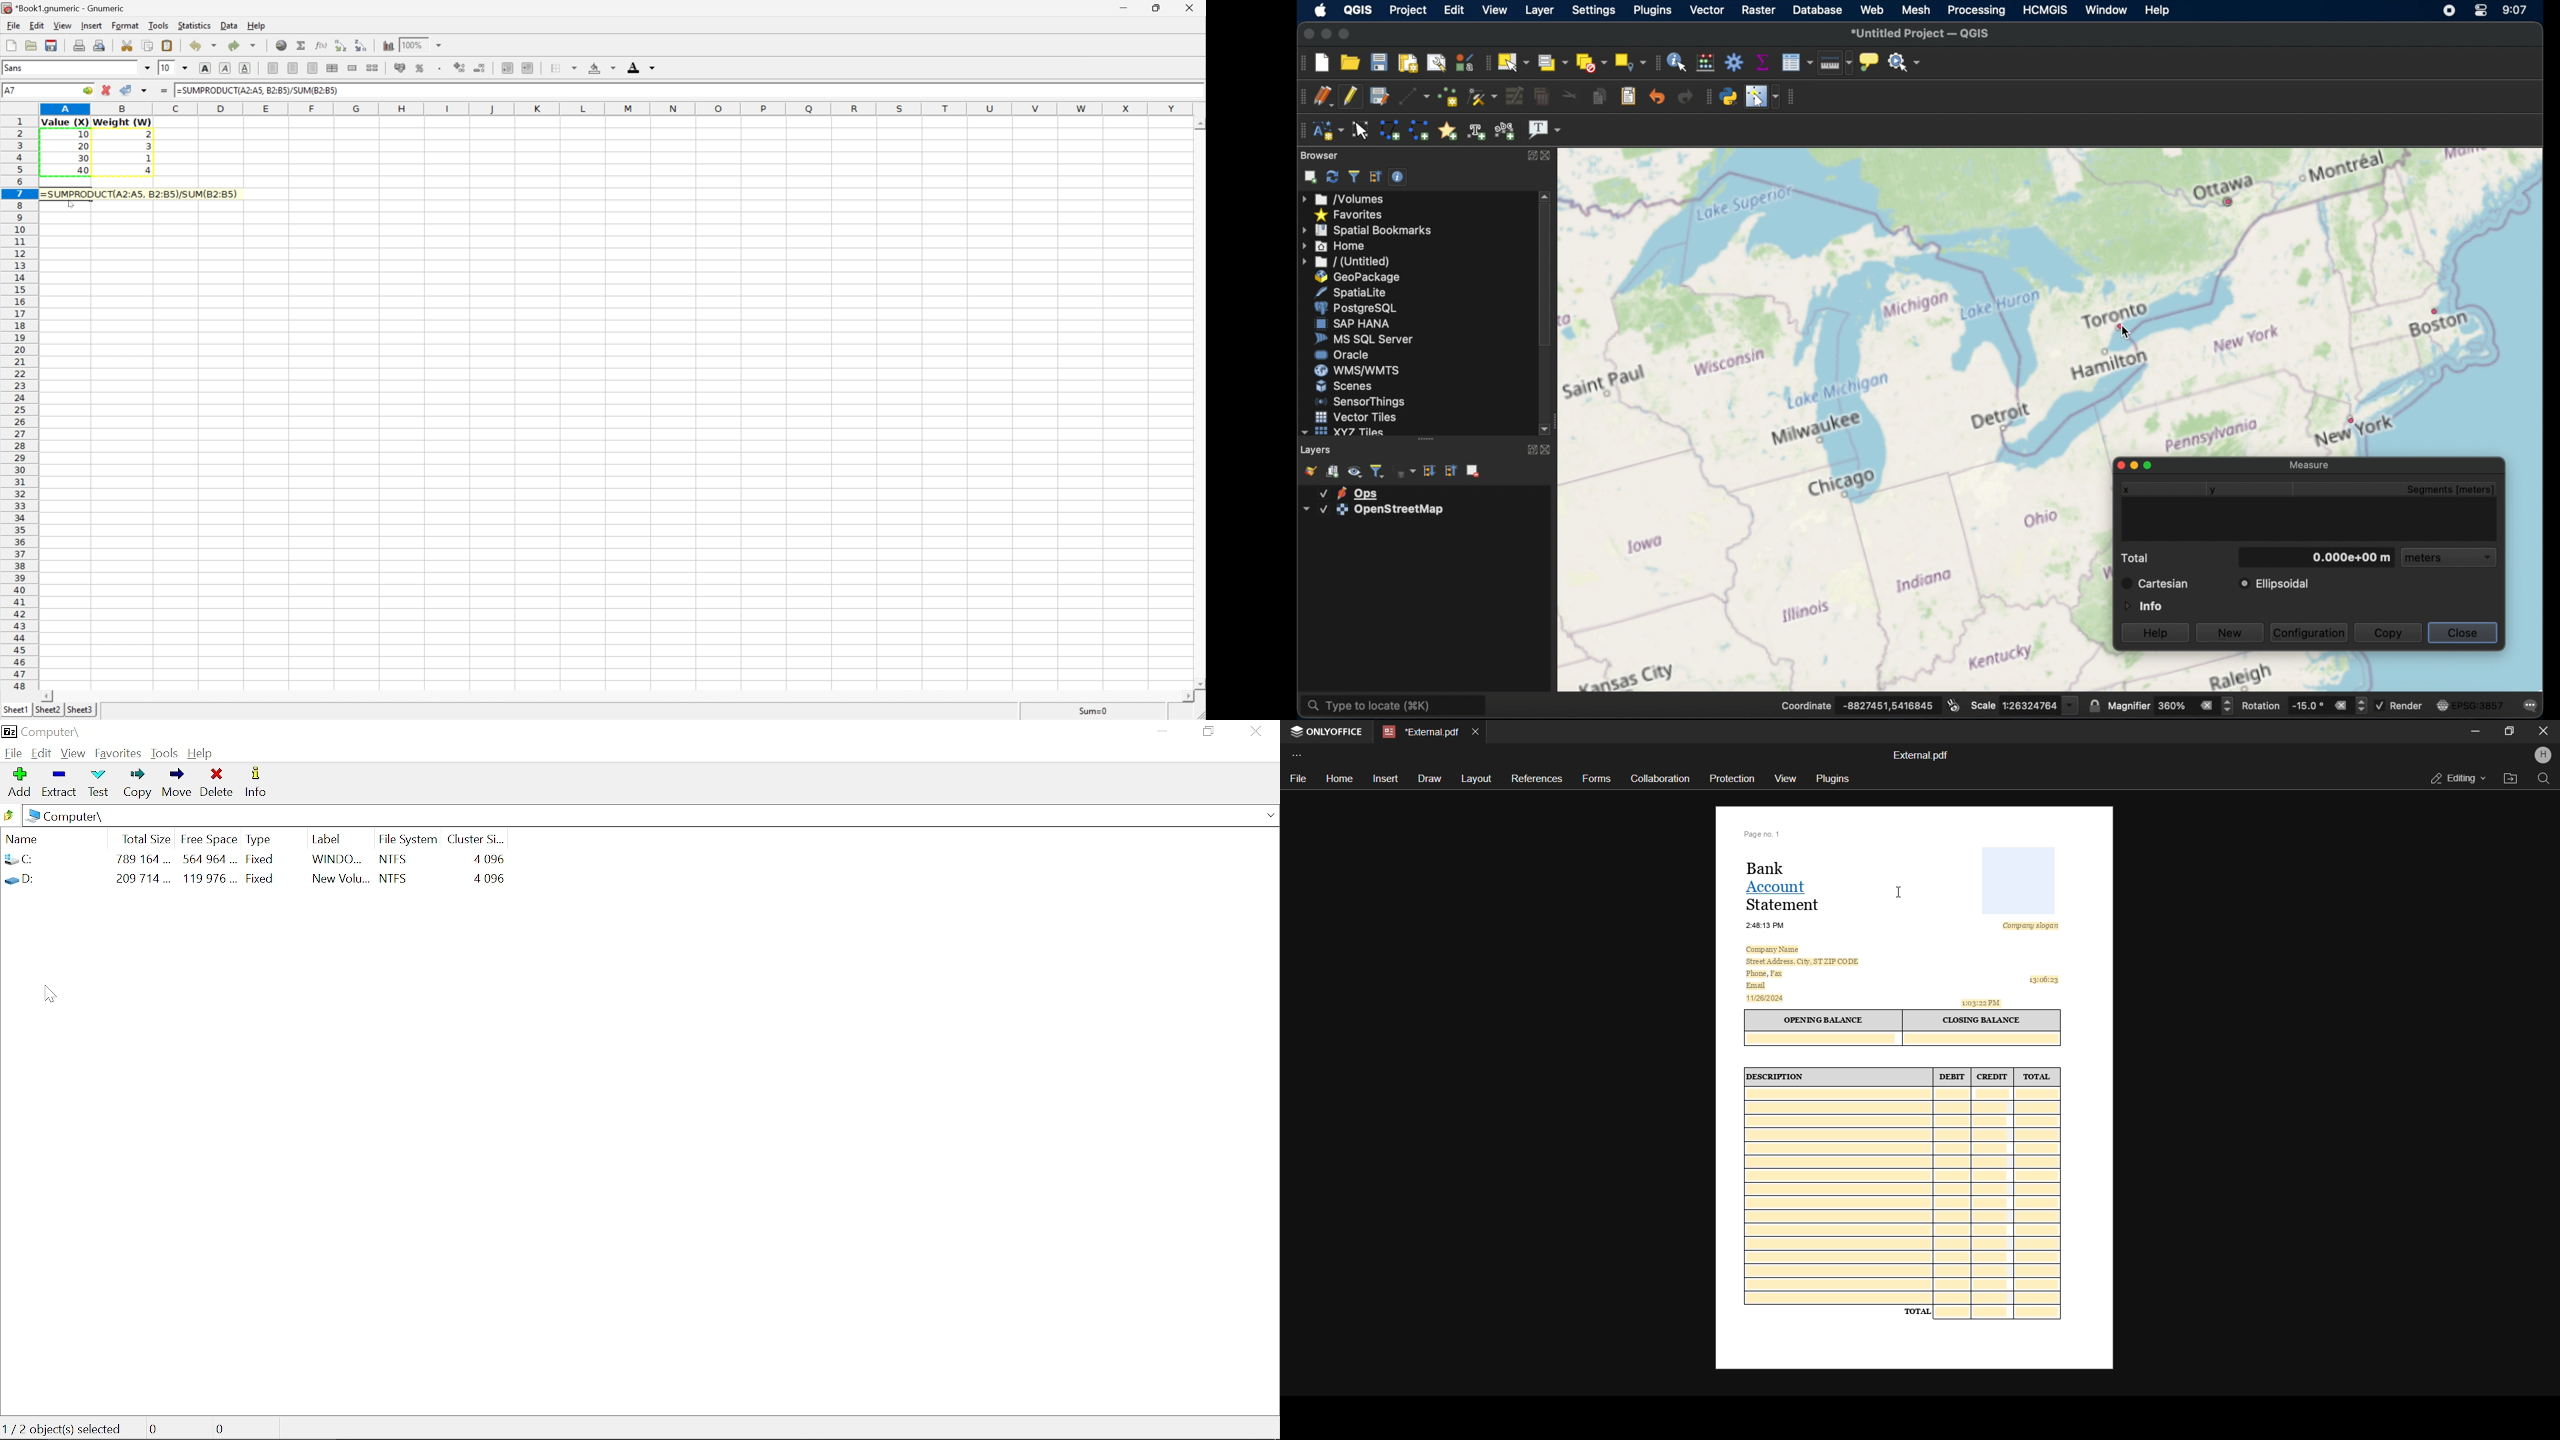 The height and width of the screenshot is (1456, 2576). I want to click on Increase the number of decimals displayed, so click(460, 66).